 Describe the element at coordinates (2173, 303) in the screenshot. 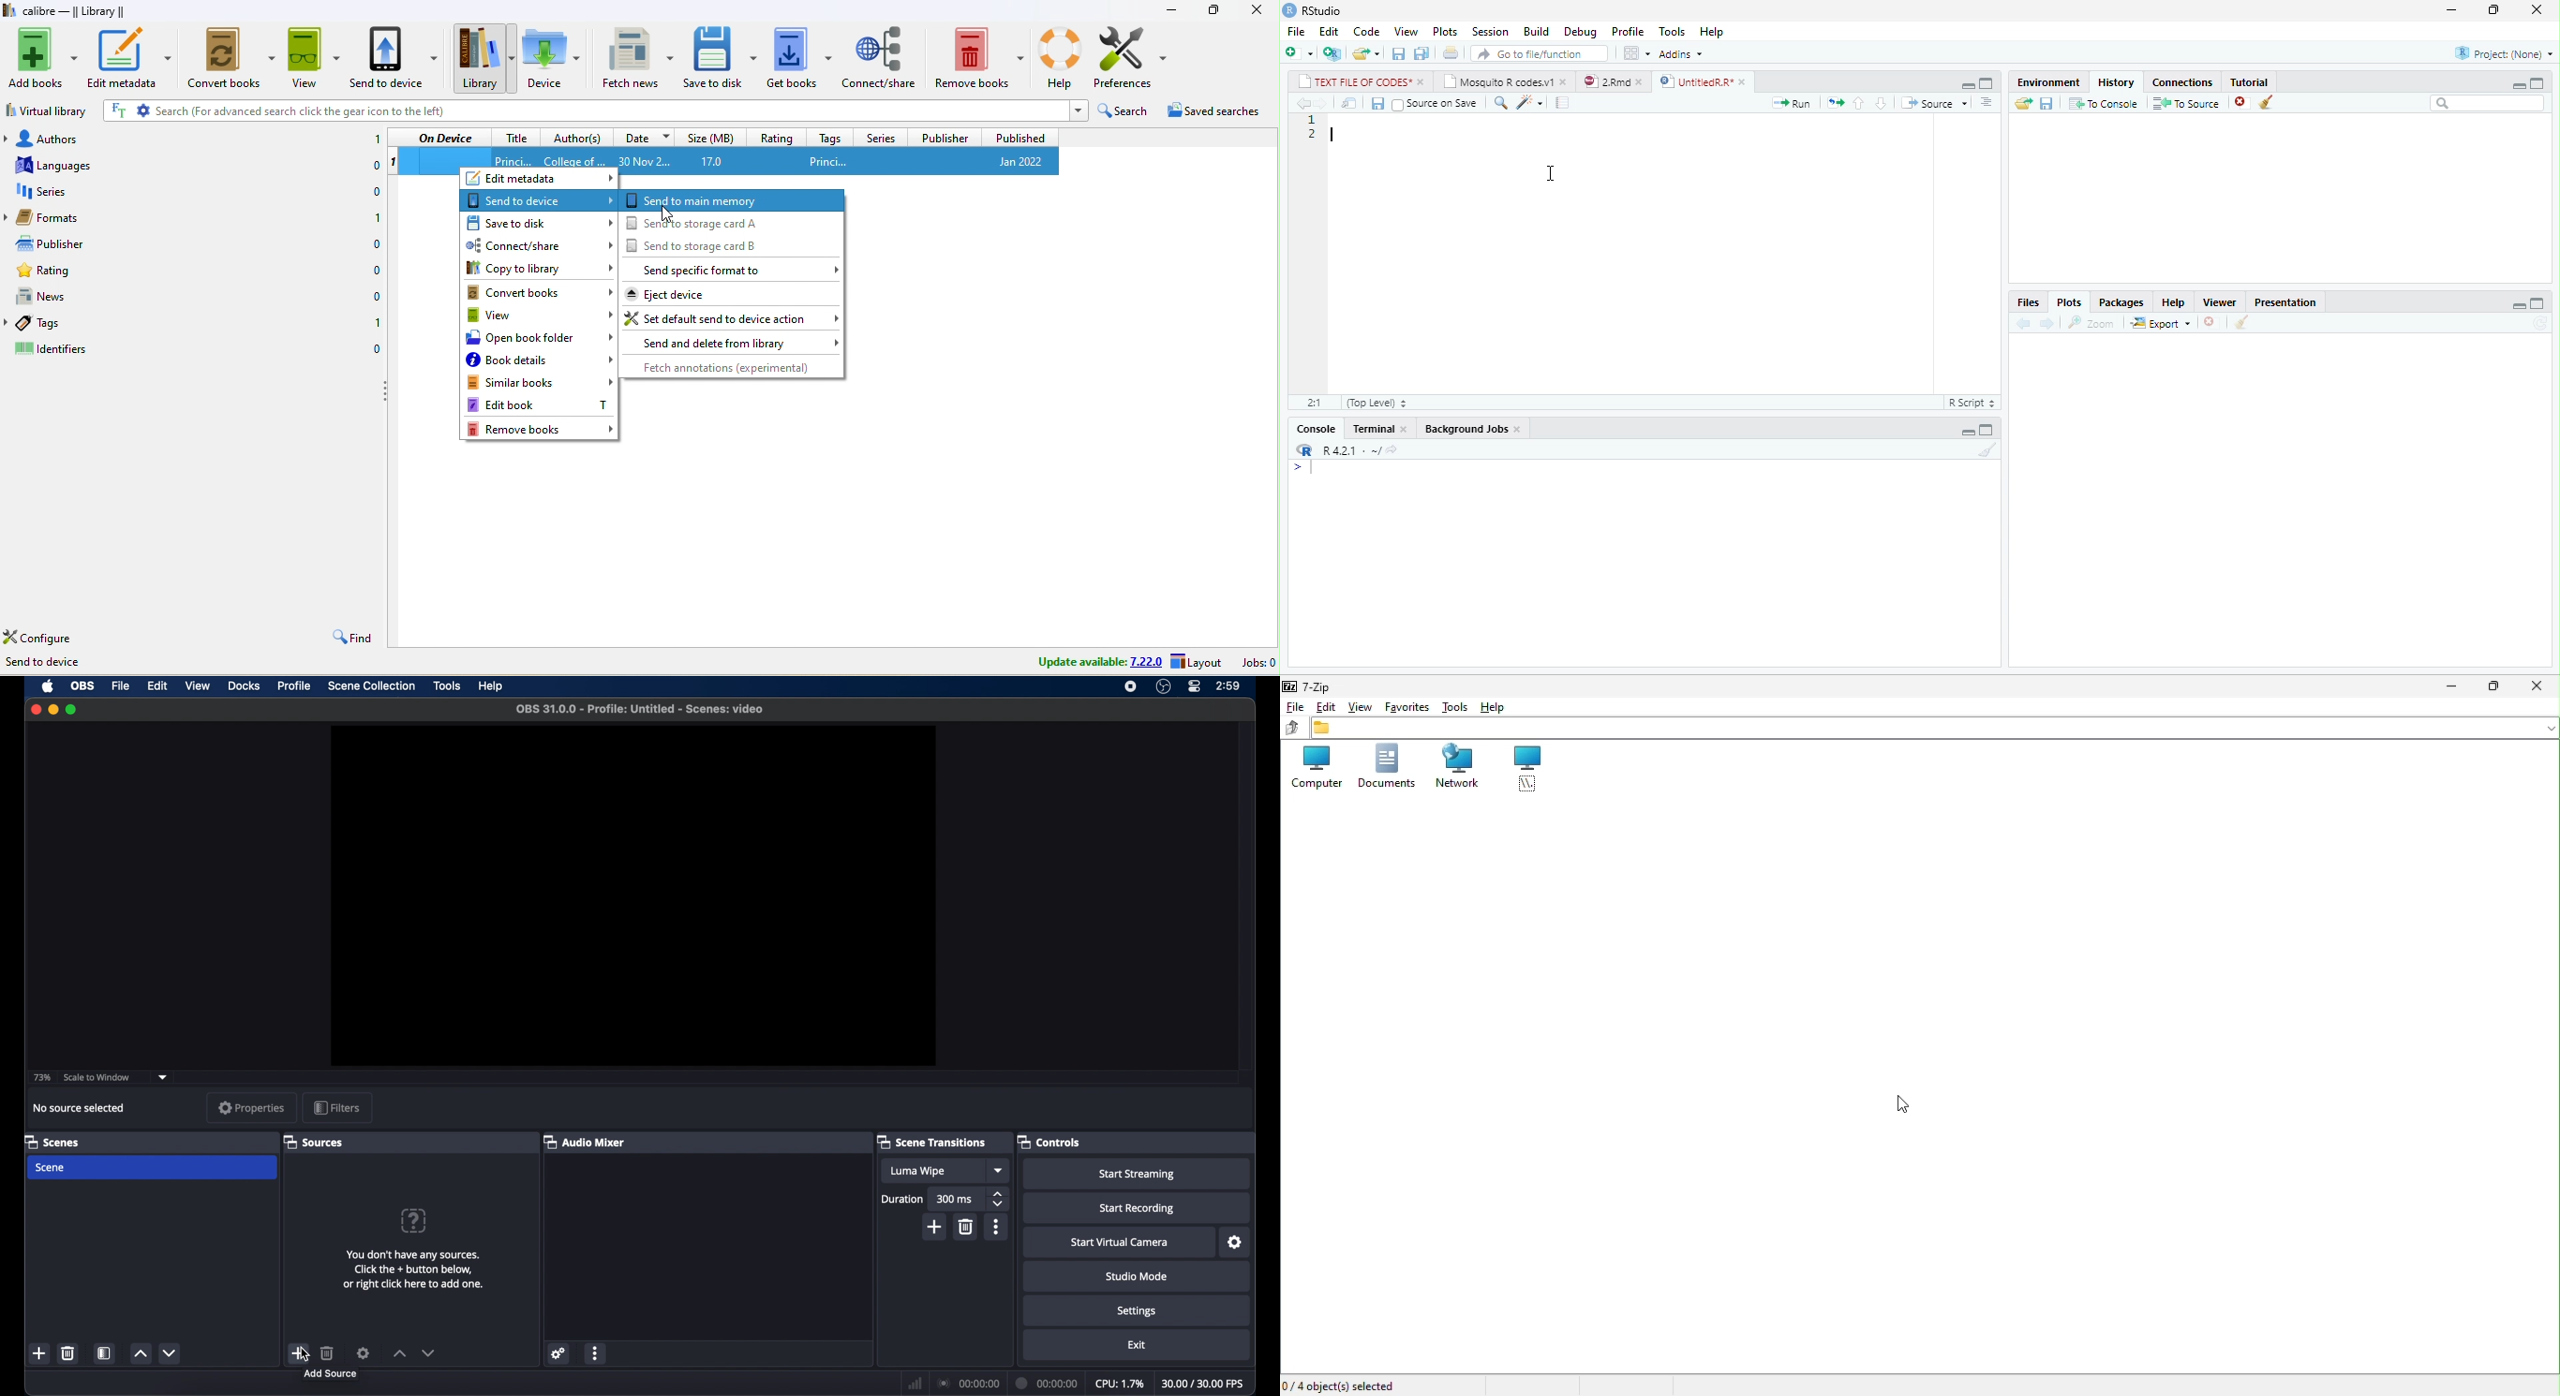

I see `Help` at that location.